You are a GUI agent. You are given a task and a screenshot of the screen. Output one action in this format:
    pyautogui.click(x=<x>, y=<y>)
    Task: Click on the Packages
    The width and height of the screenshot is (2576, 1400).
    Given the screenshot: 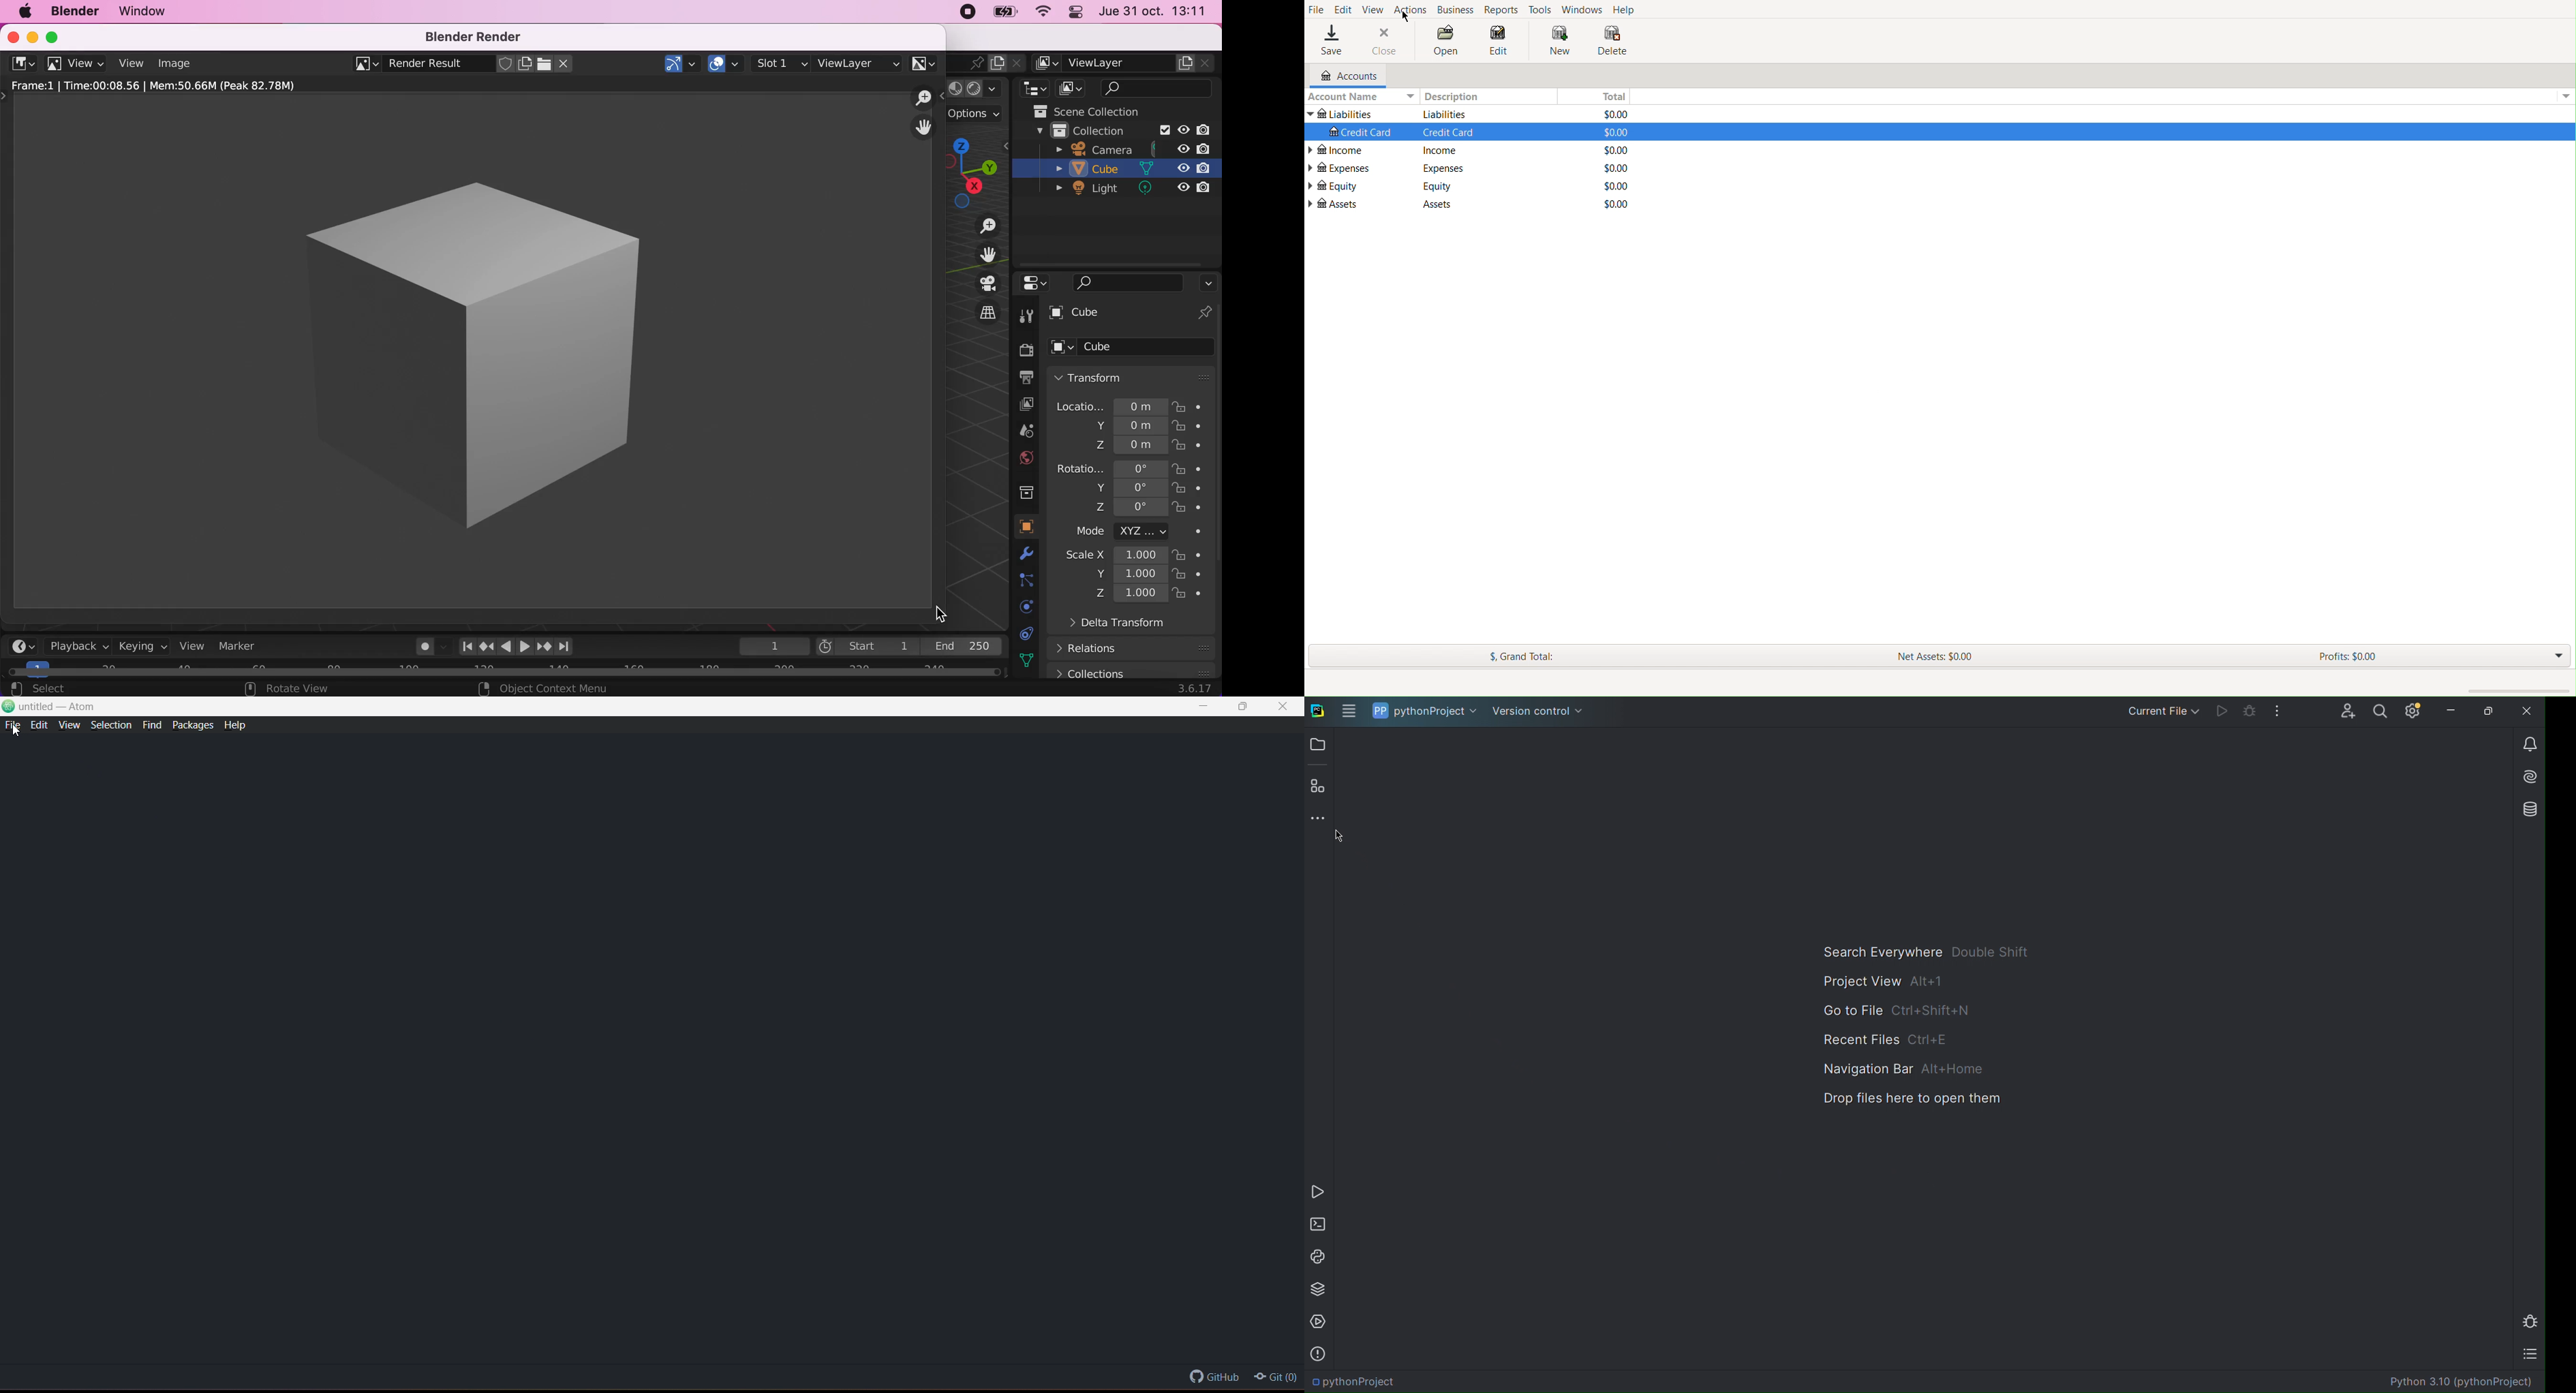 What is the action you would take?
    pyautogui.click(x=193, y=725)
    